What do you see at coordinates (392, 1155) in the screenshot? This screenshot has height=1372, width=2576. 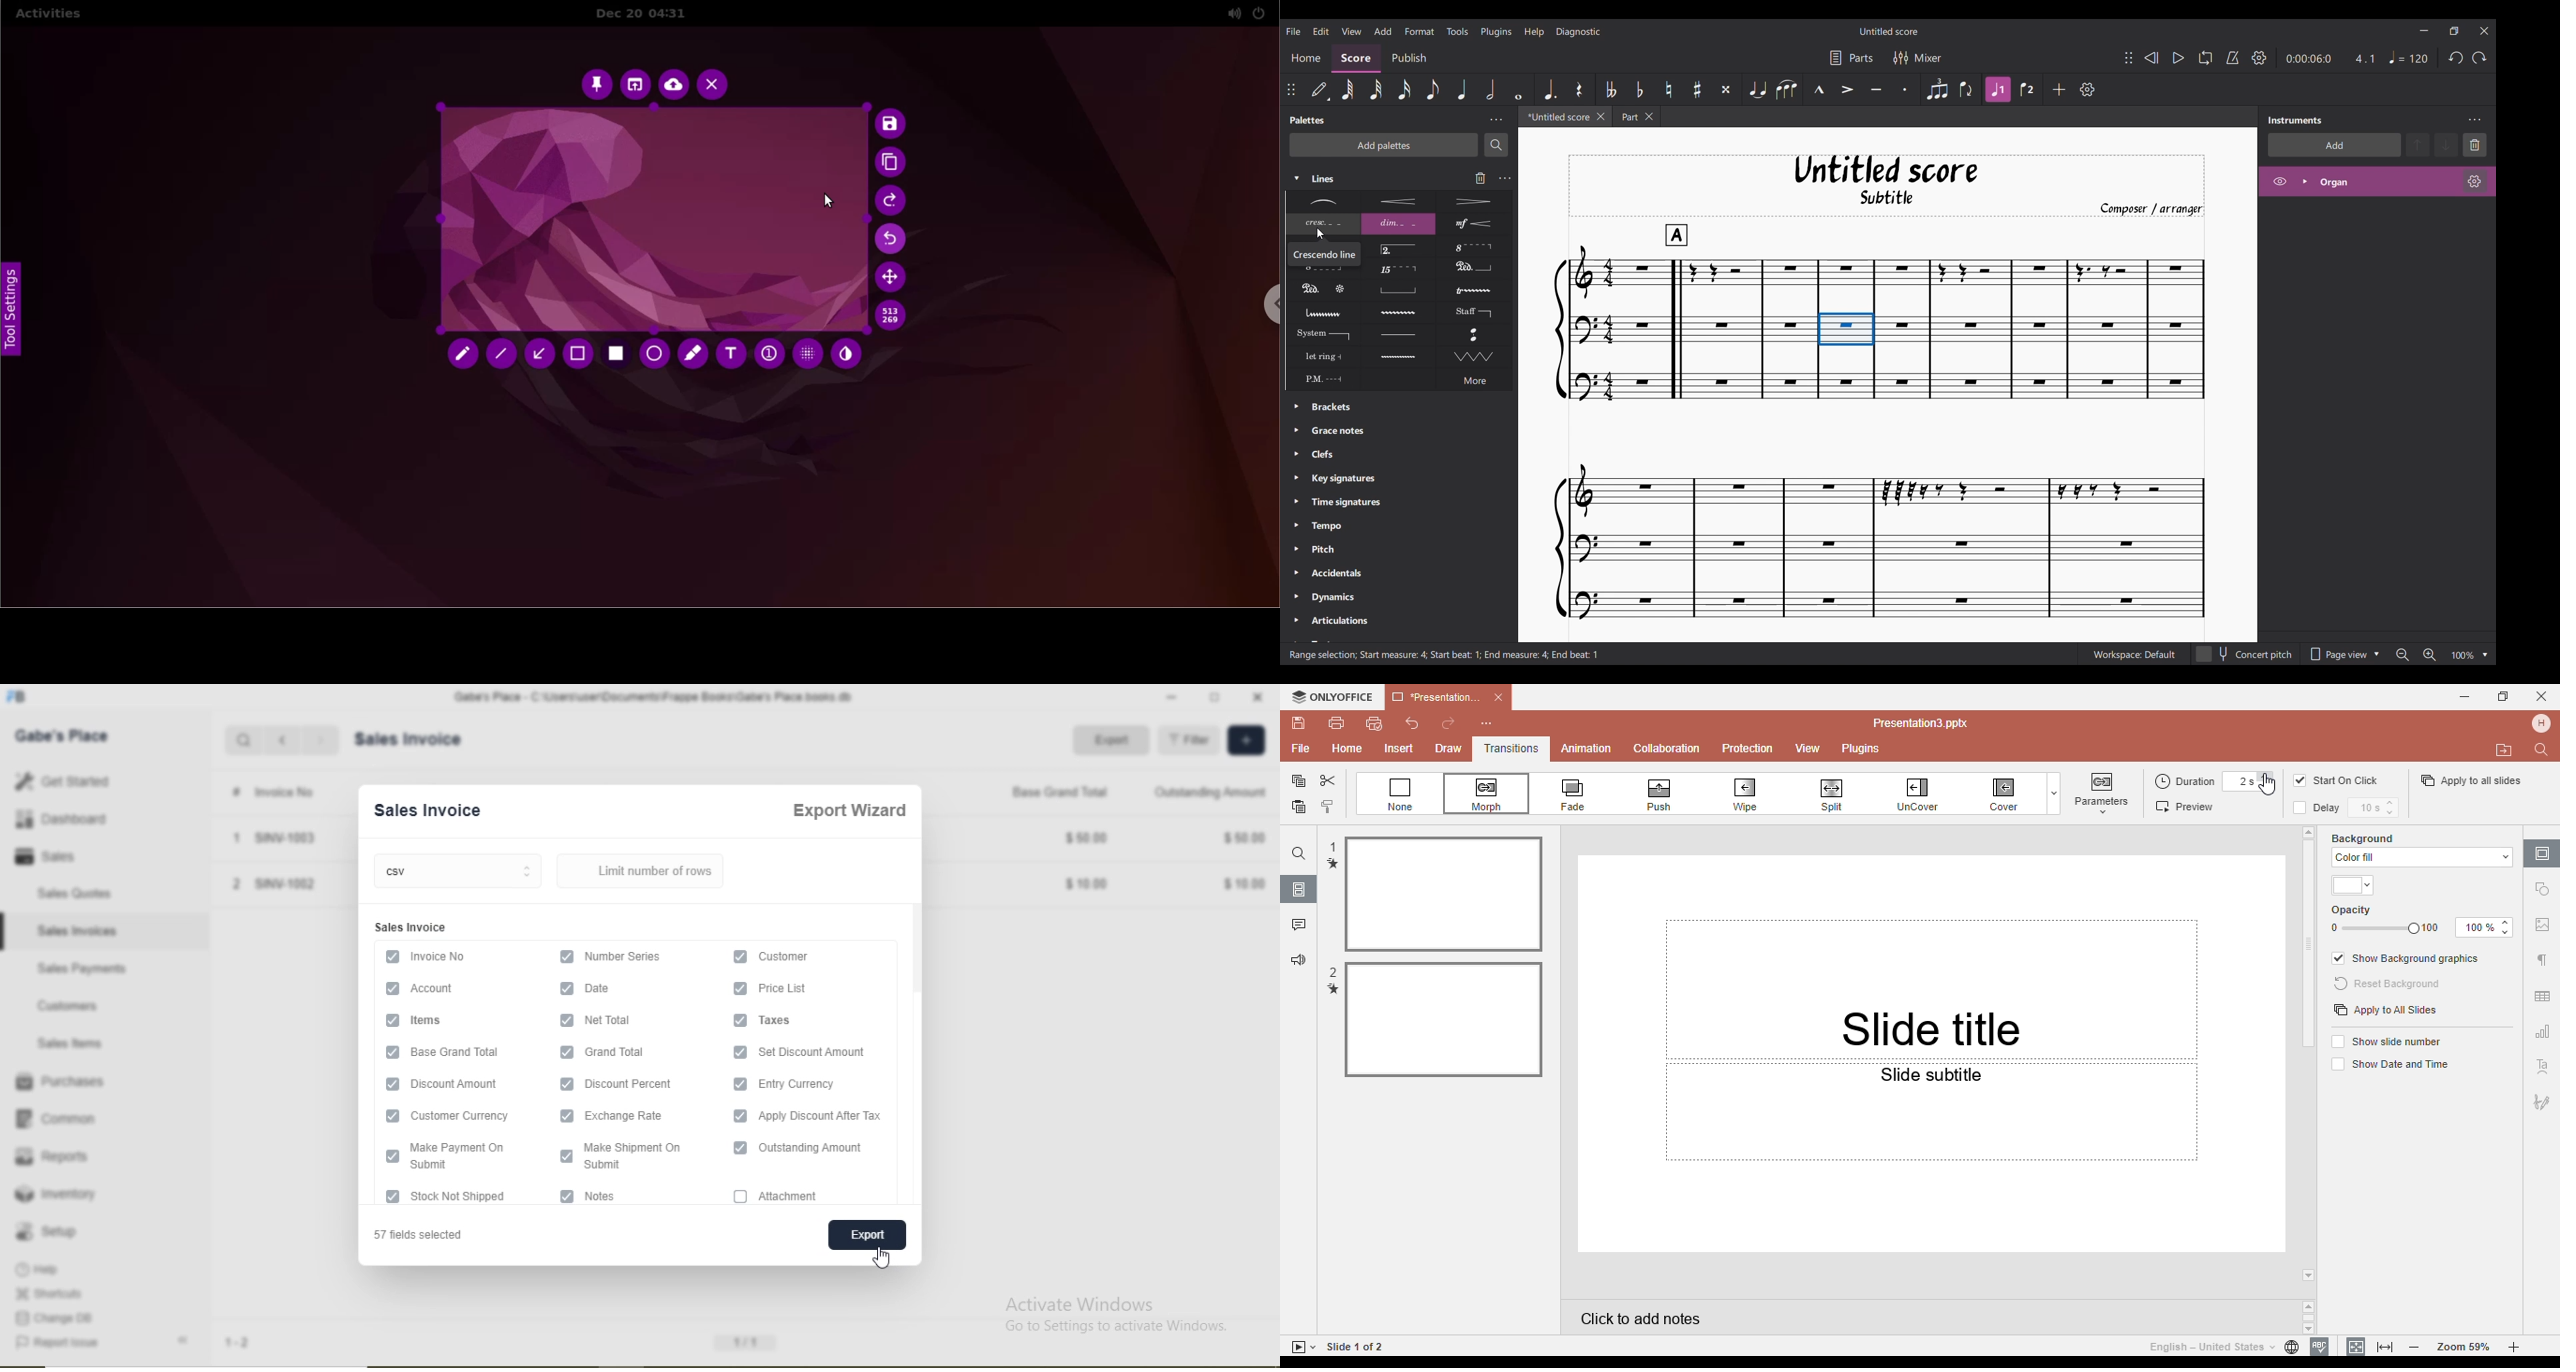 I see `checkbox` at bounding box center [392, 1155].